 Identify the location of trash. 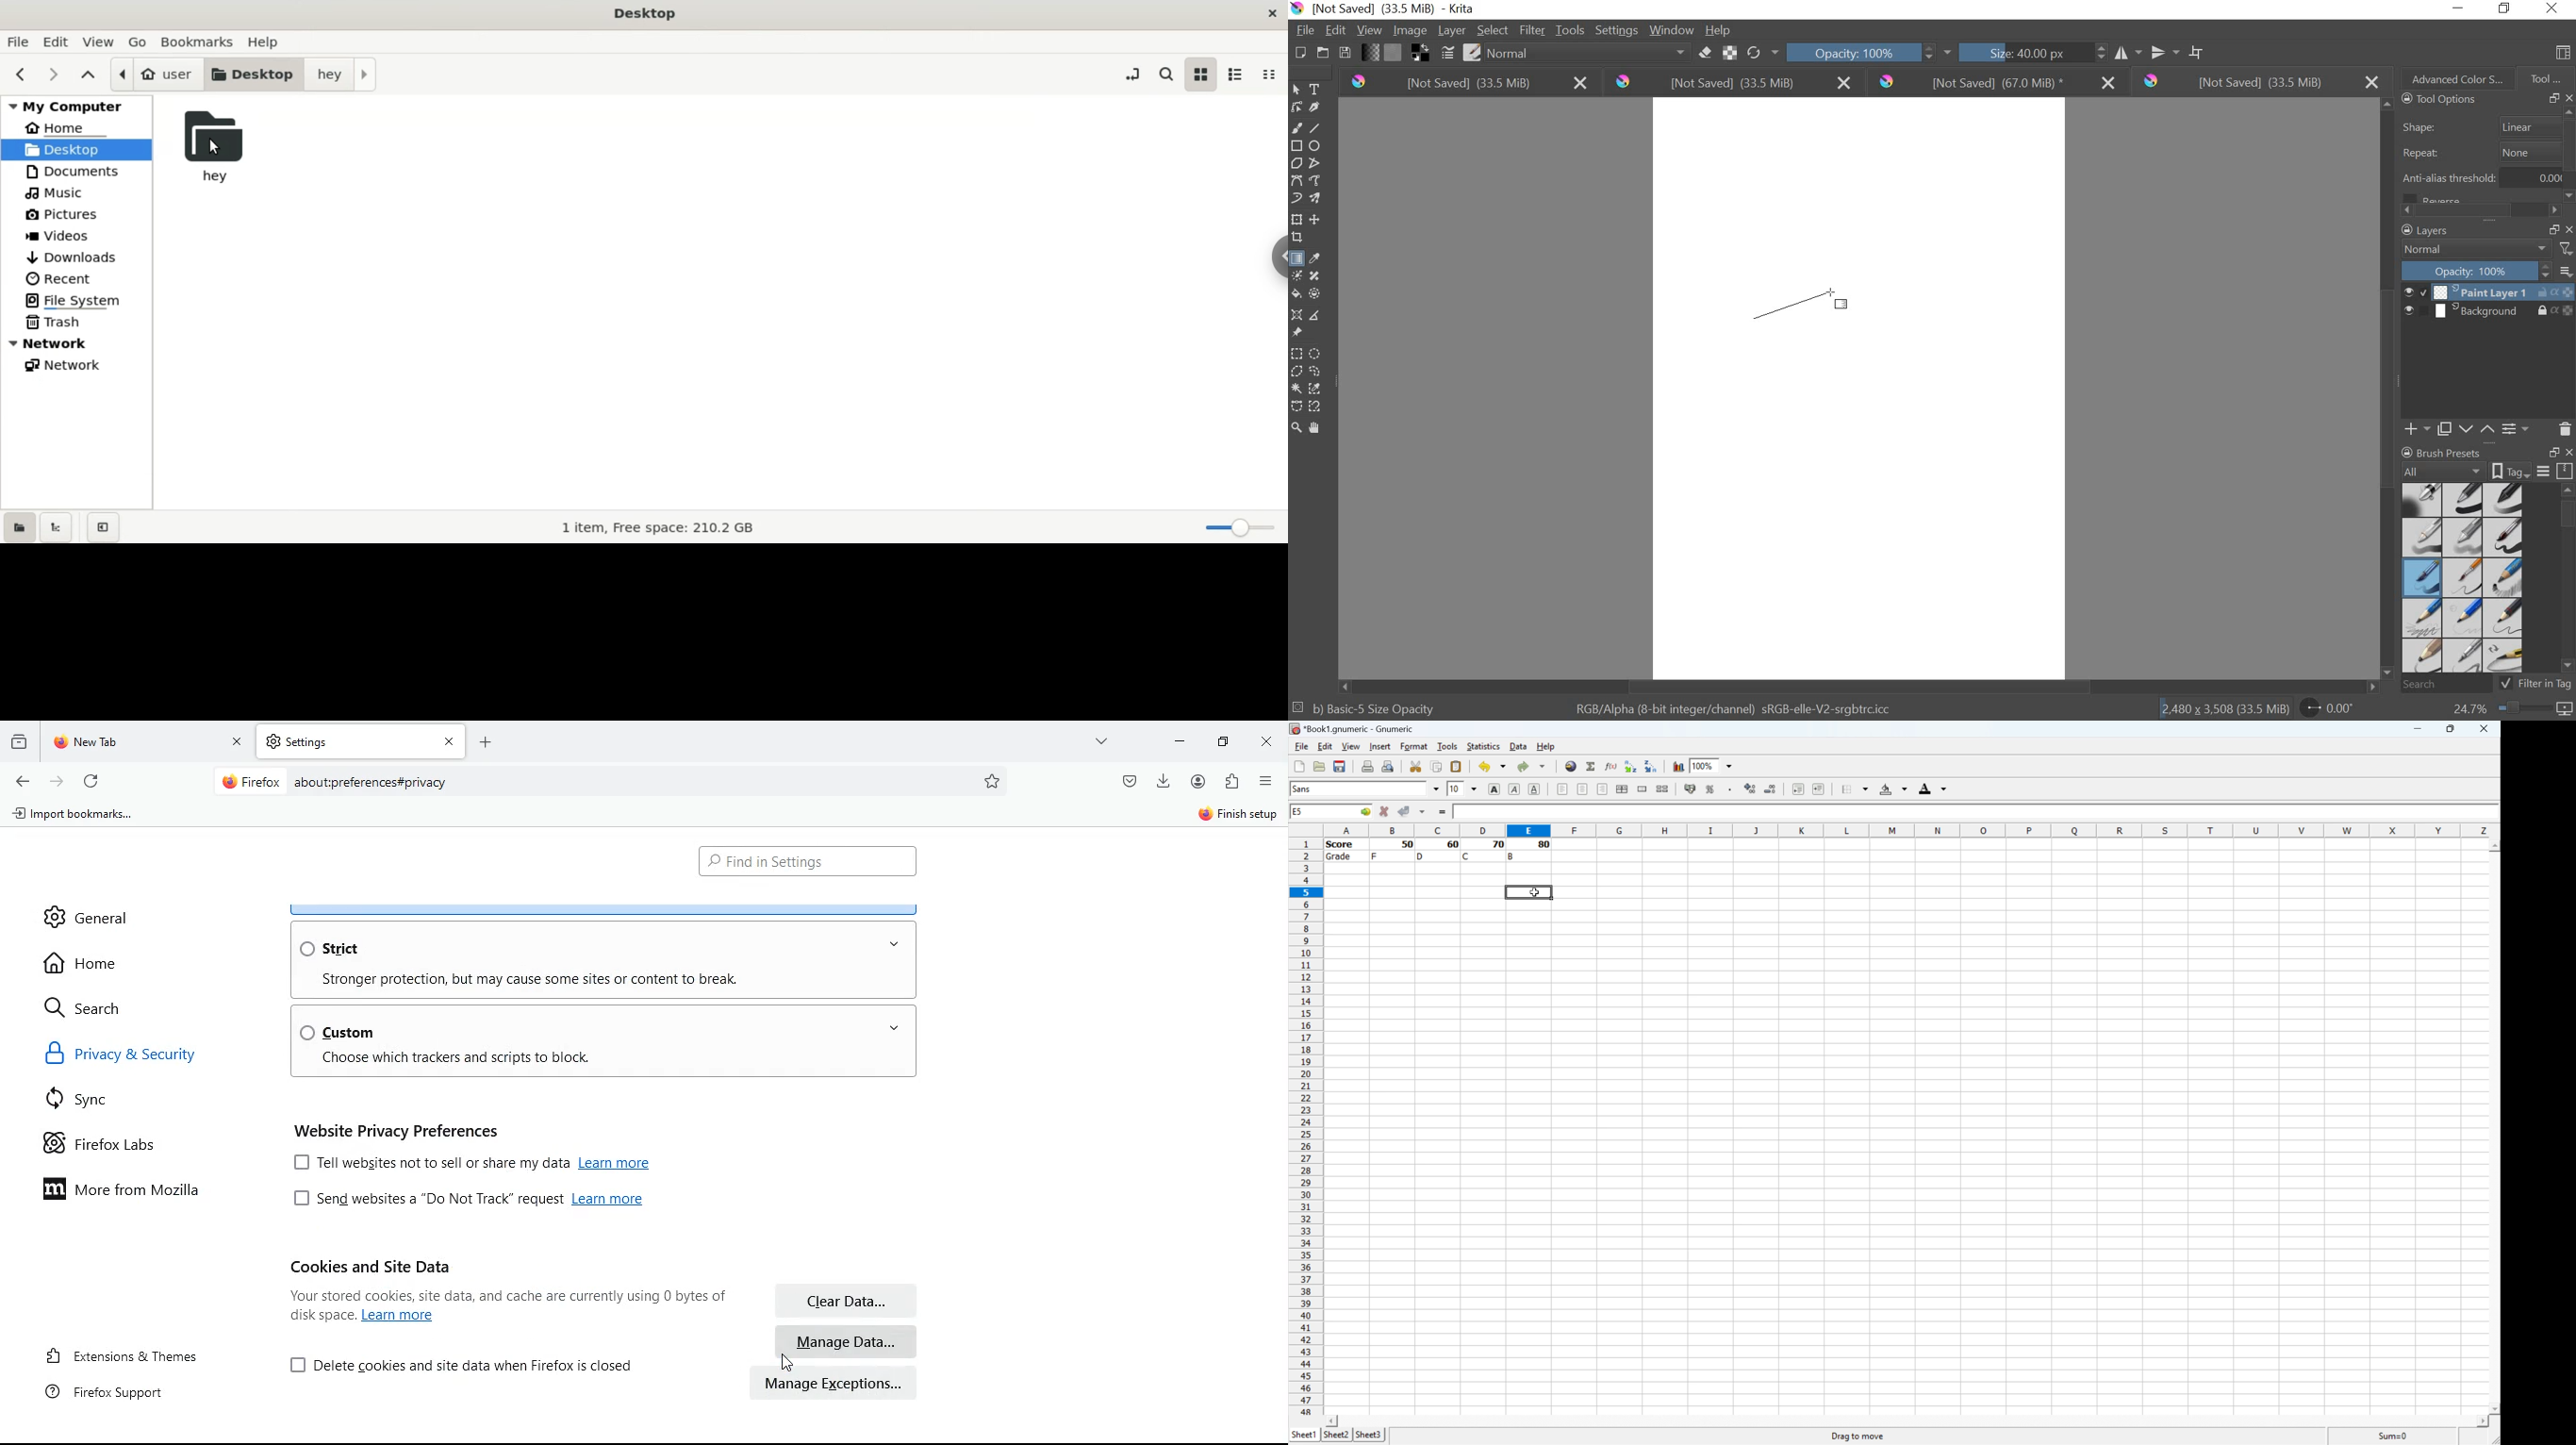
(76, 320).